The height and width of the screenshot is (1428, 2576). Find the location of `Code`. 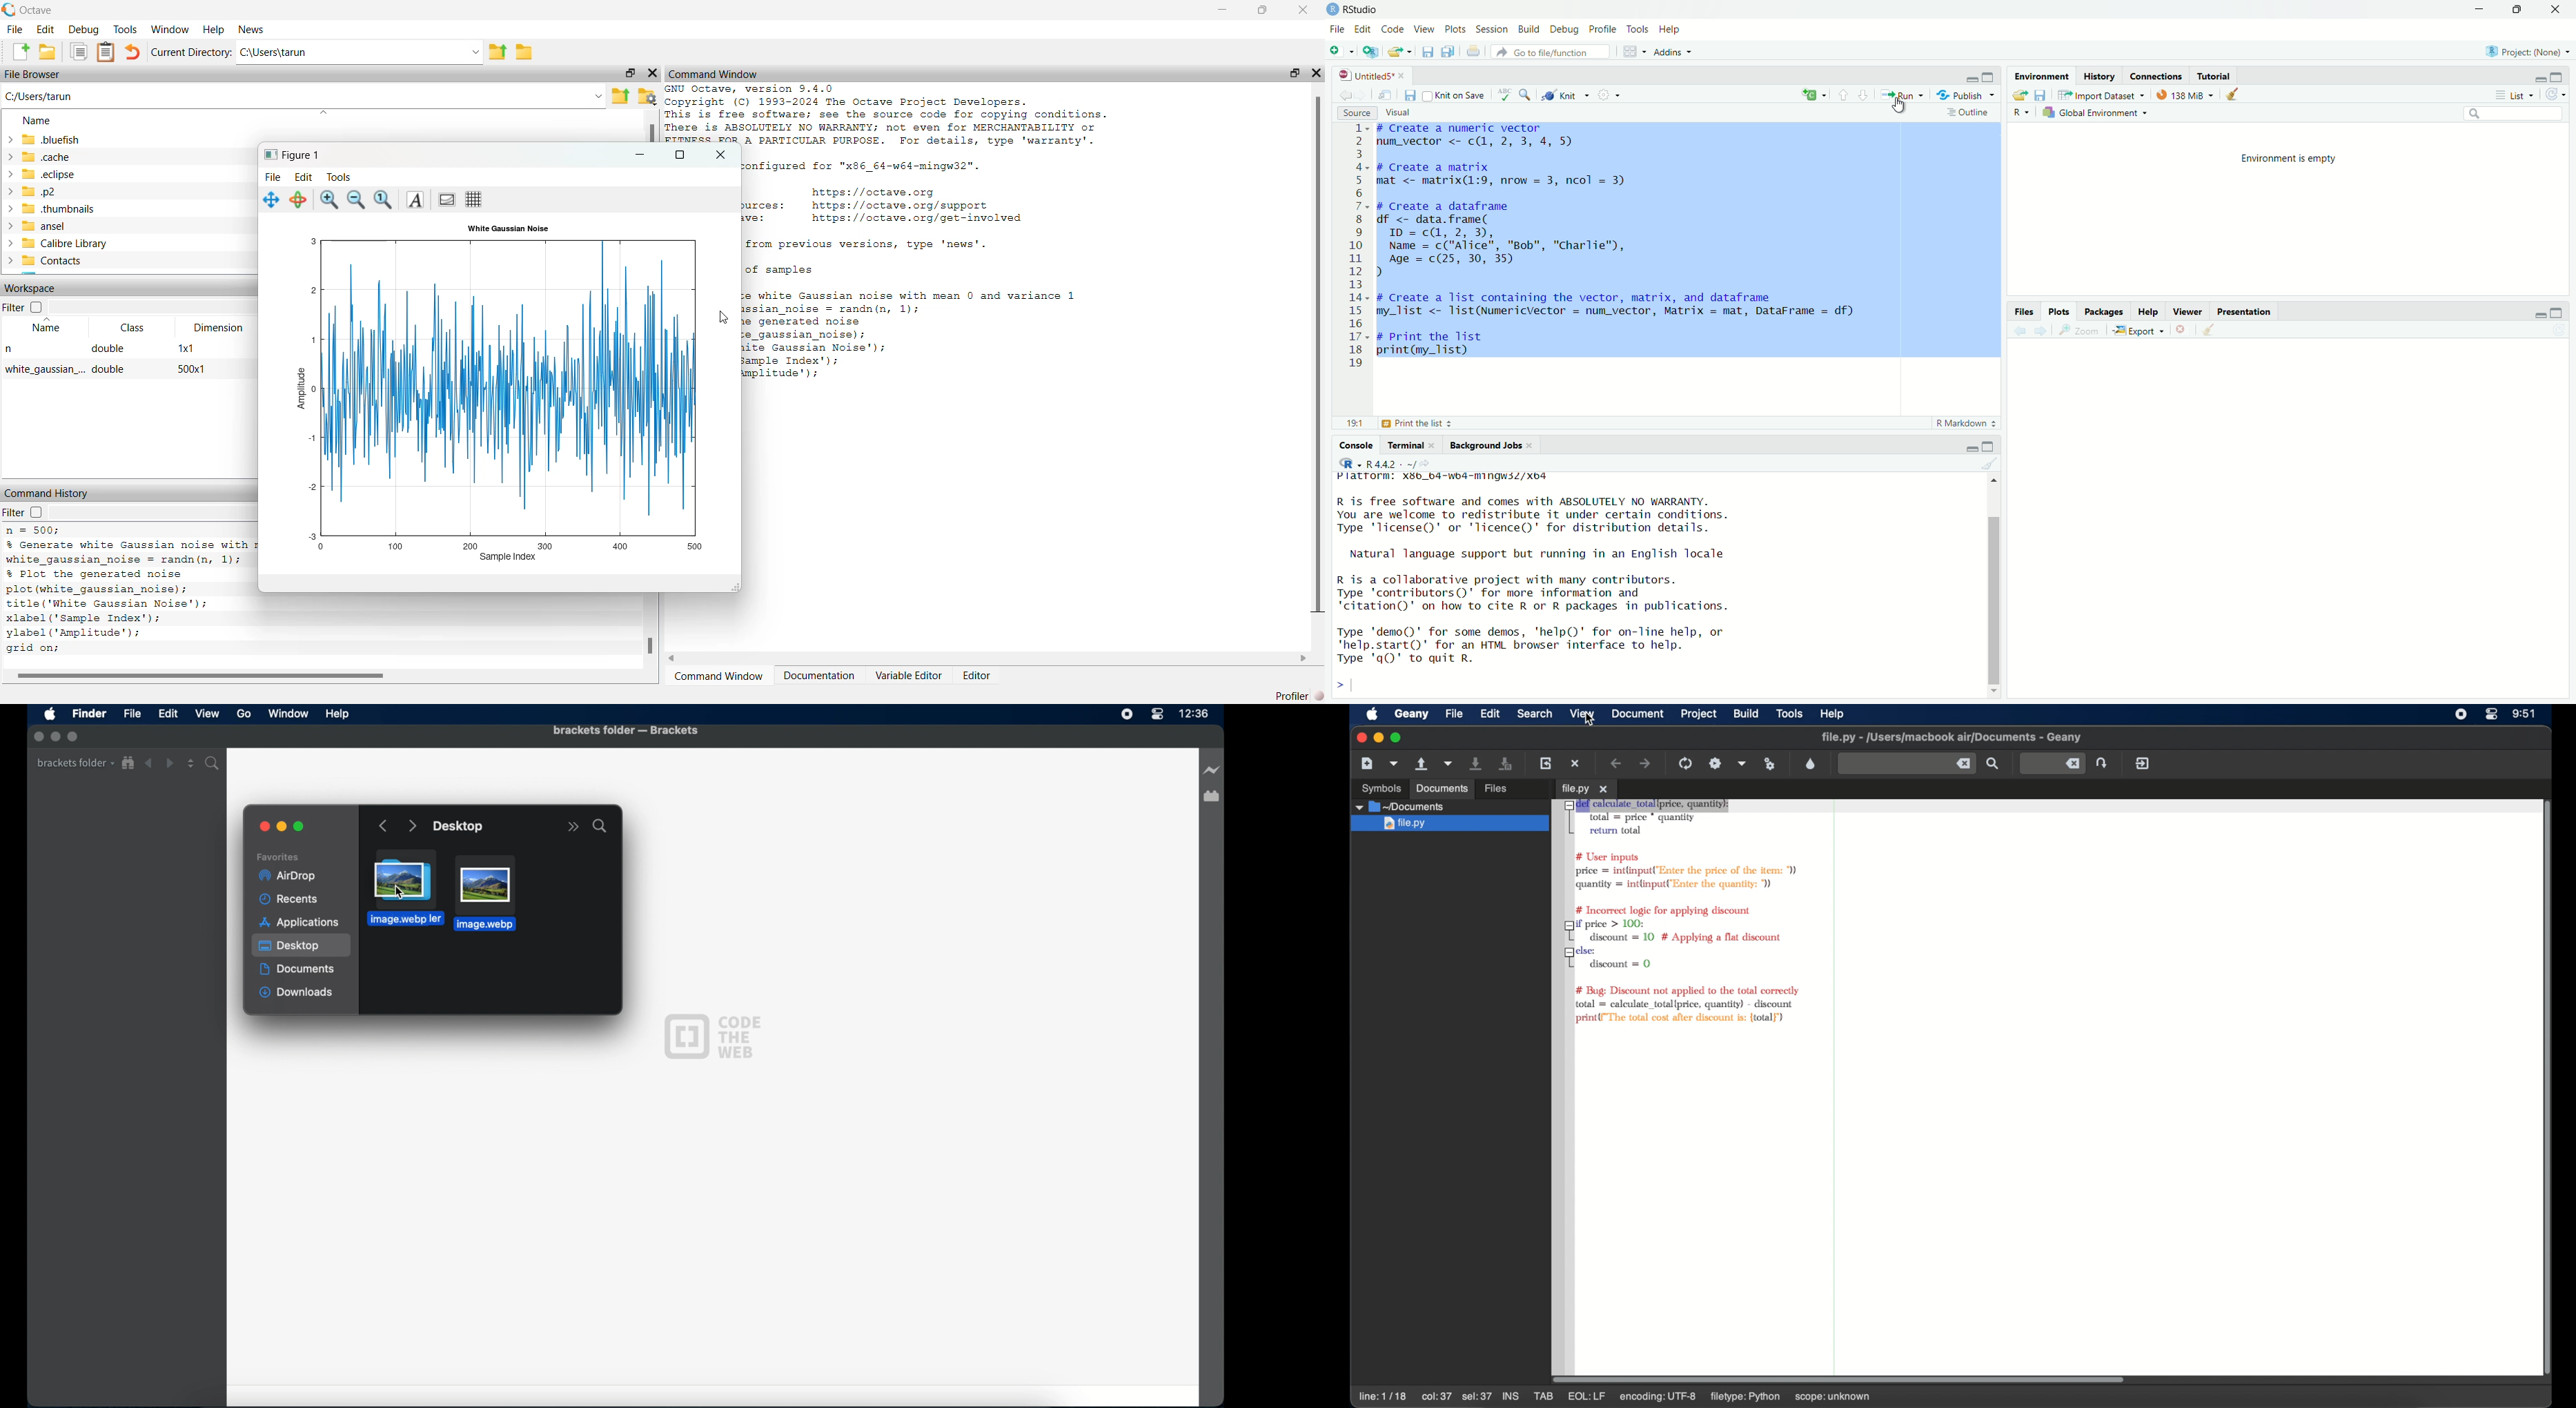

Code is located at coordinates (1394, 30).